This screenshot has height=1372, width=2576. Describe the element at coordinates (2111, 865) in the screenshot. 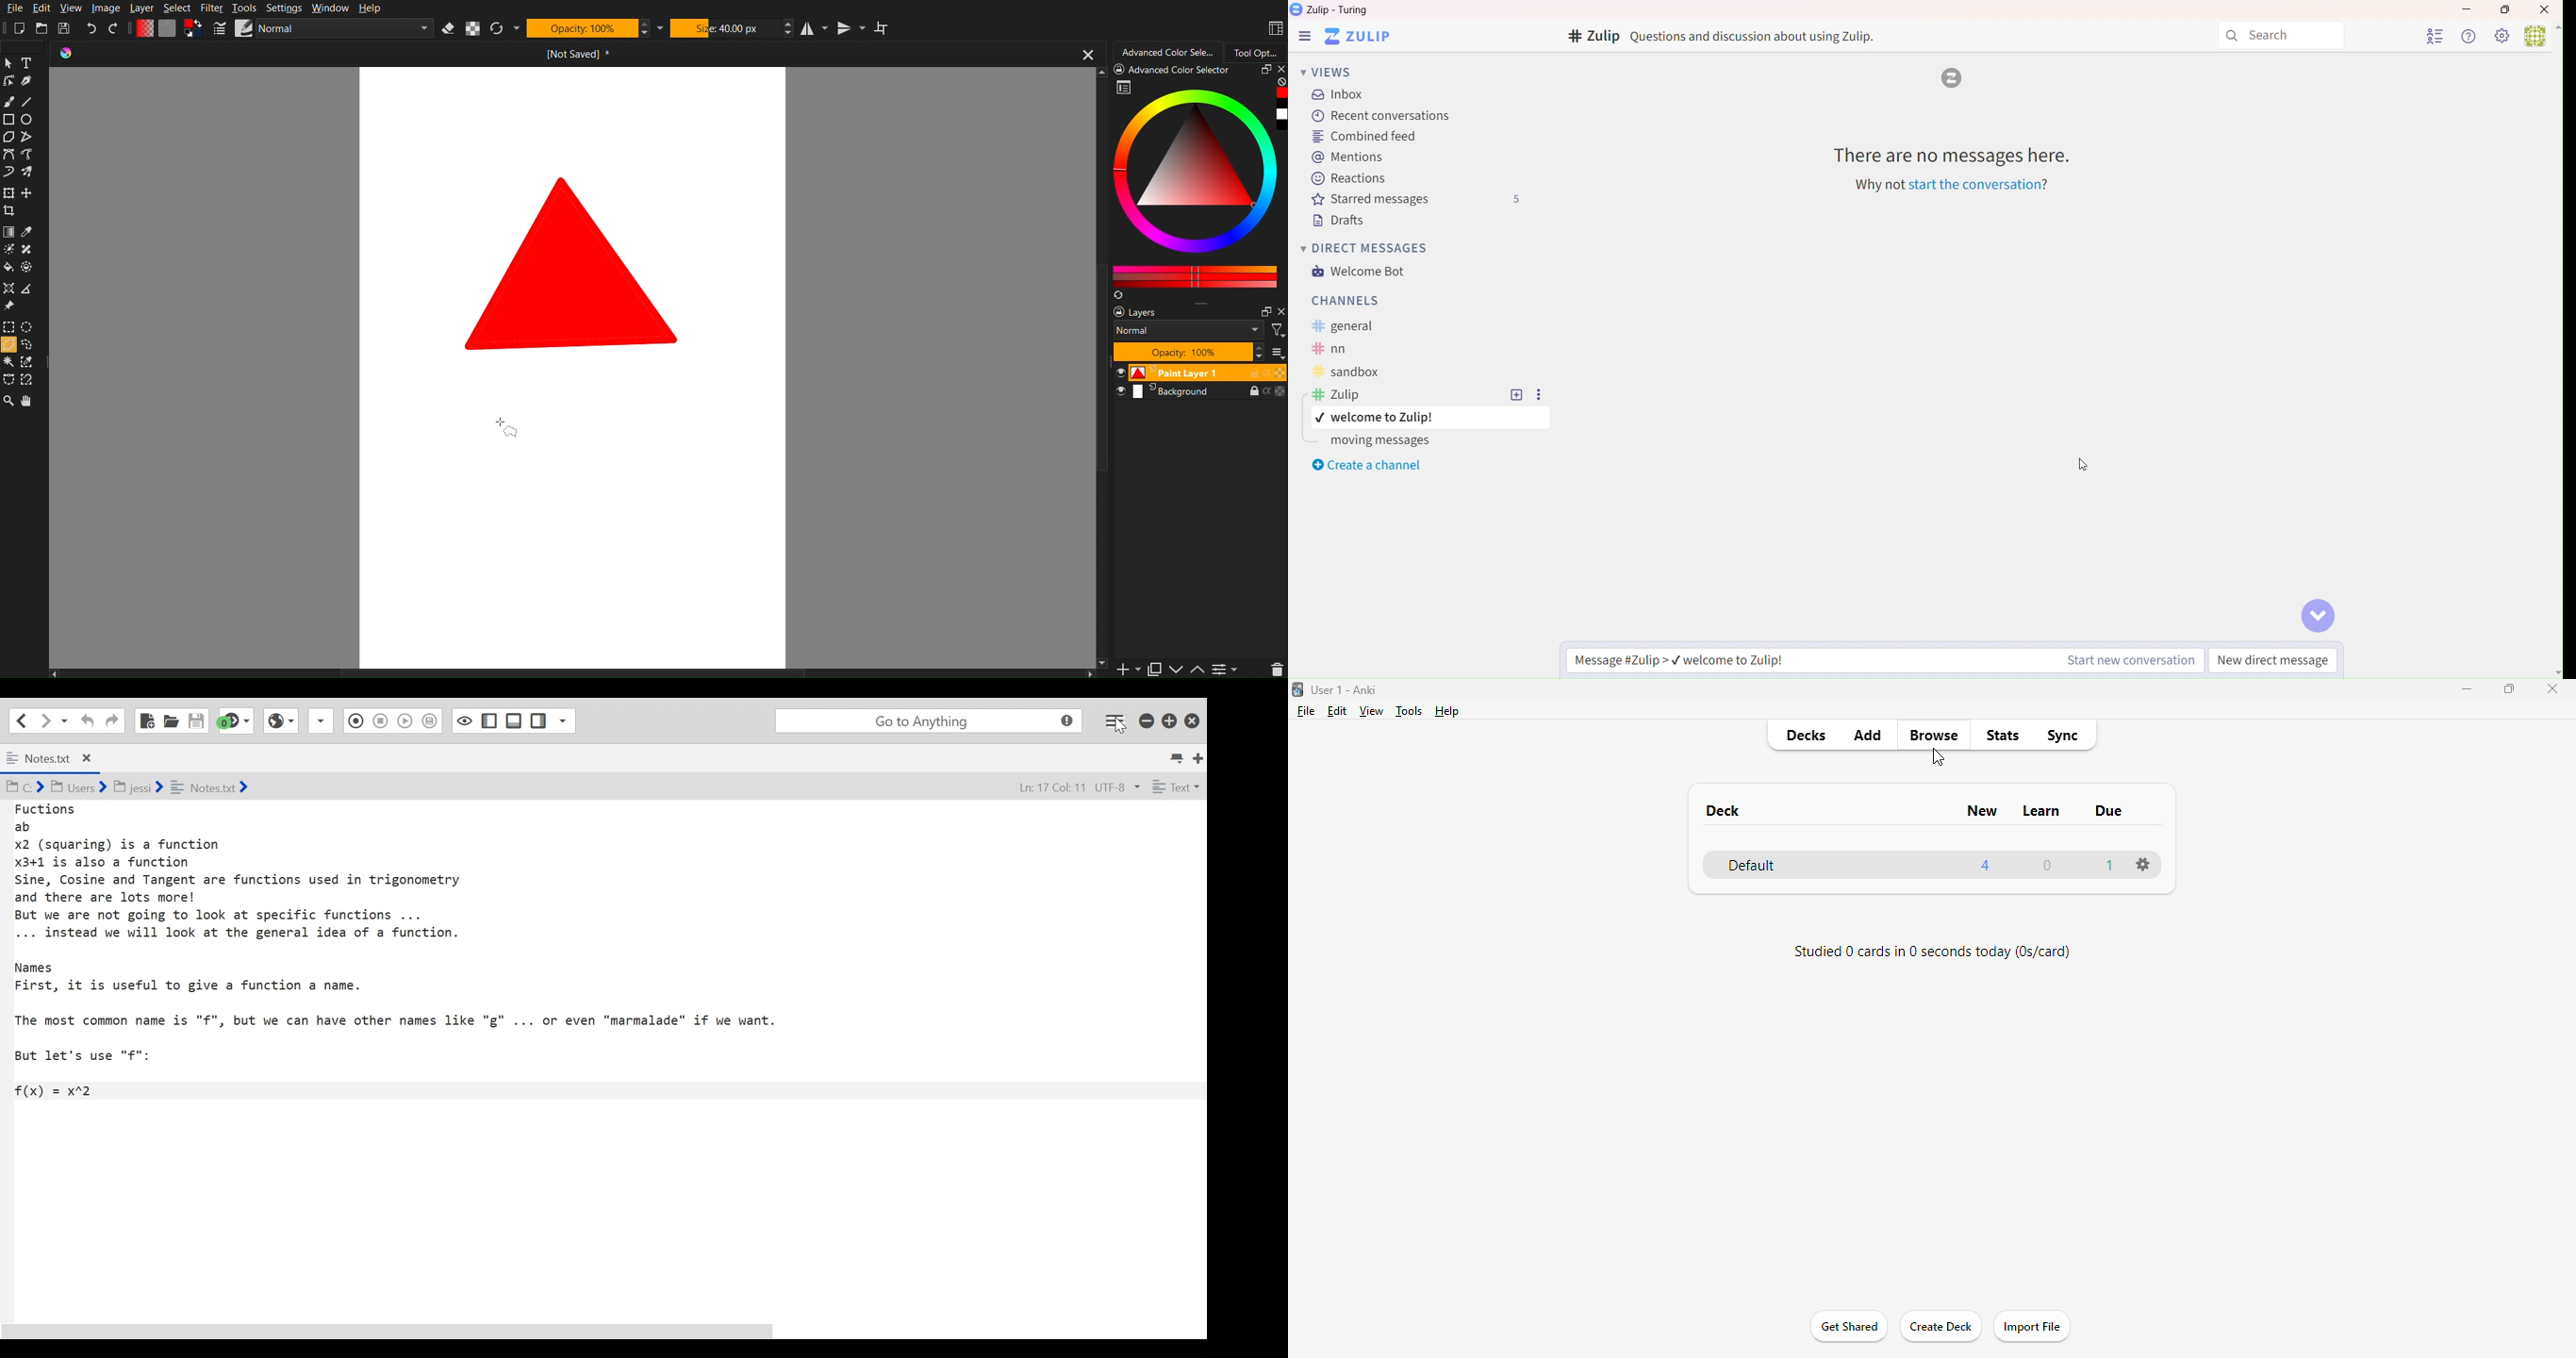

I see `1` at that location.